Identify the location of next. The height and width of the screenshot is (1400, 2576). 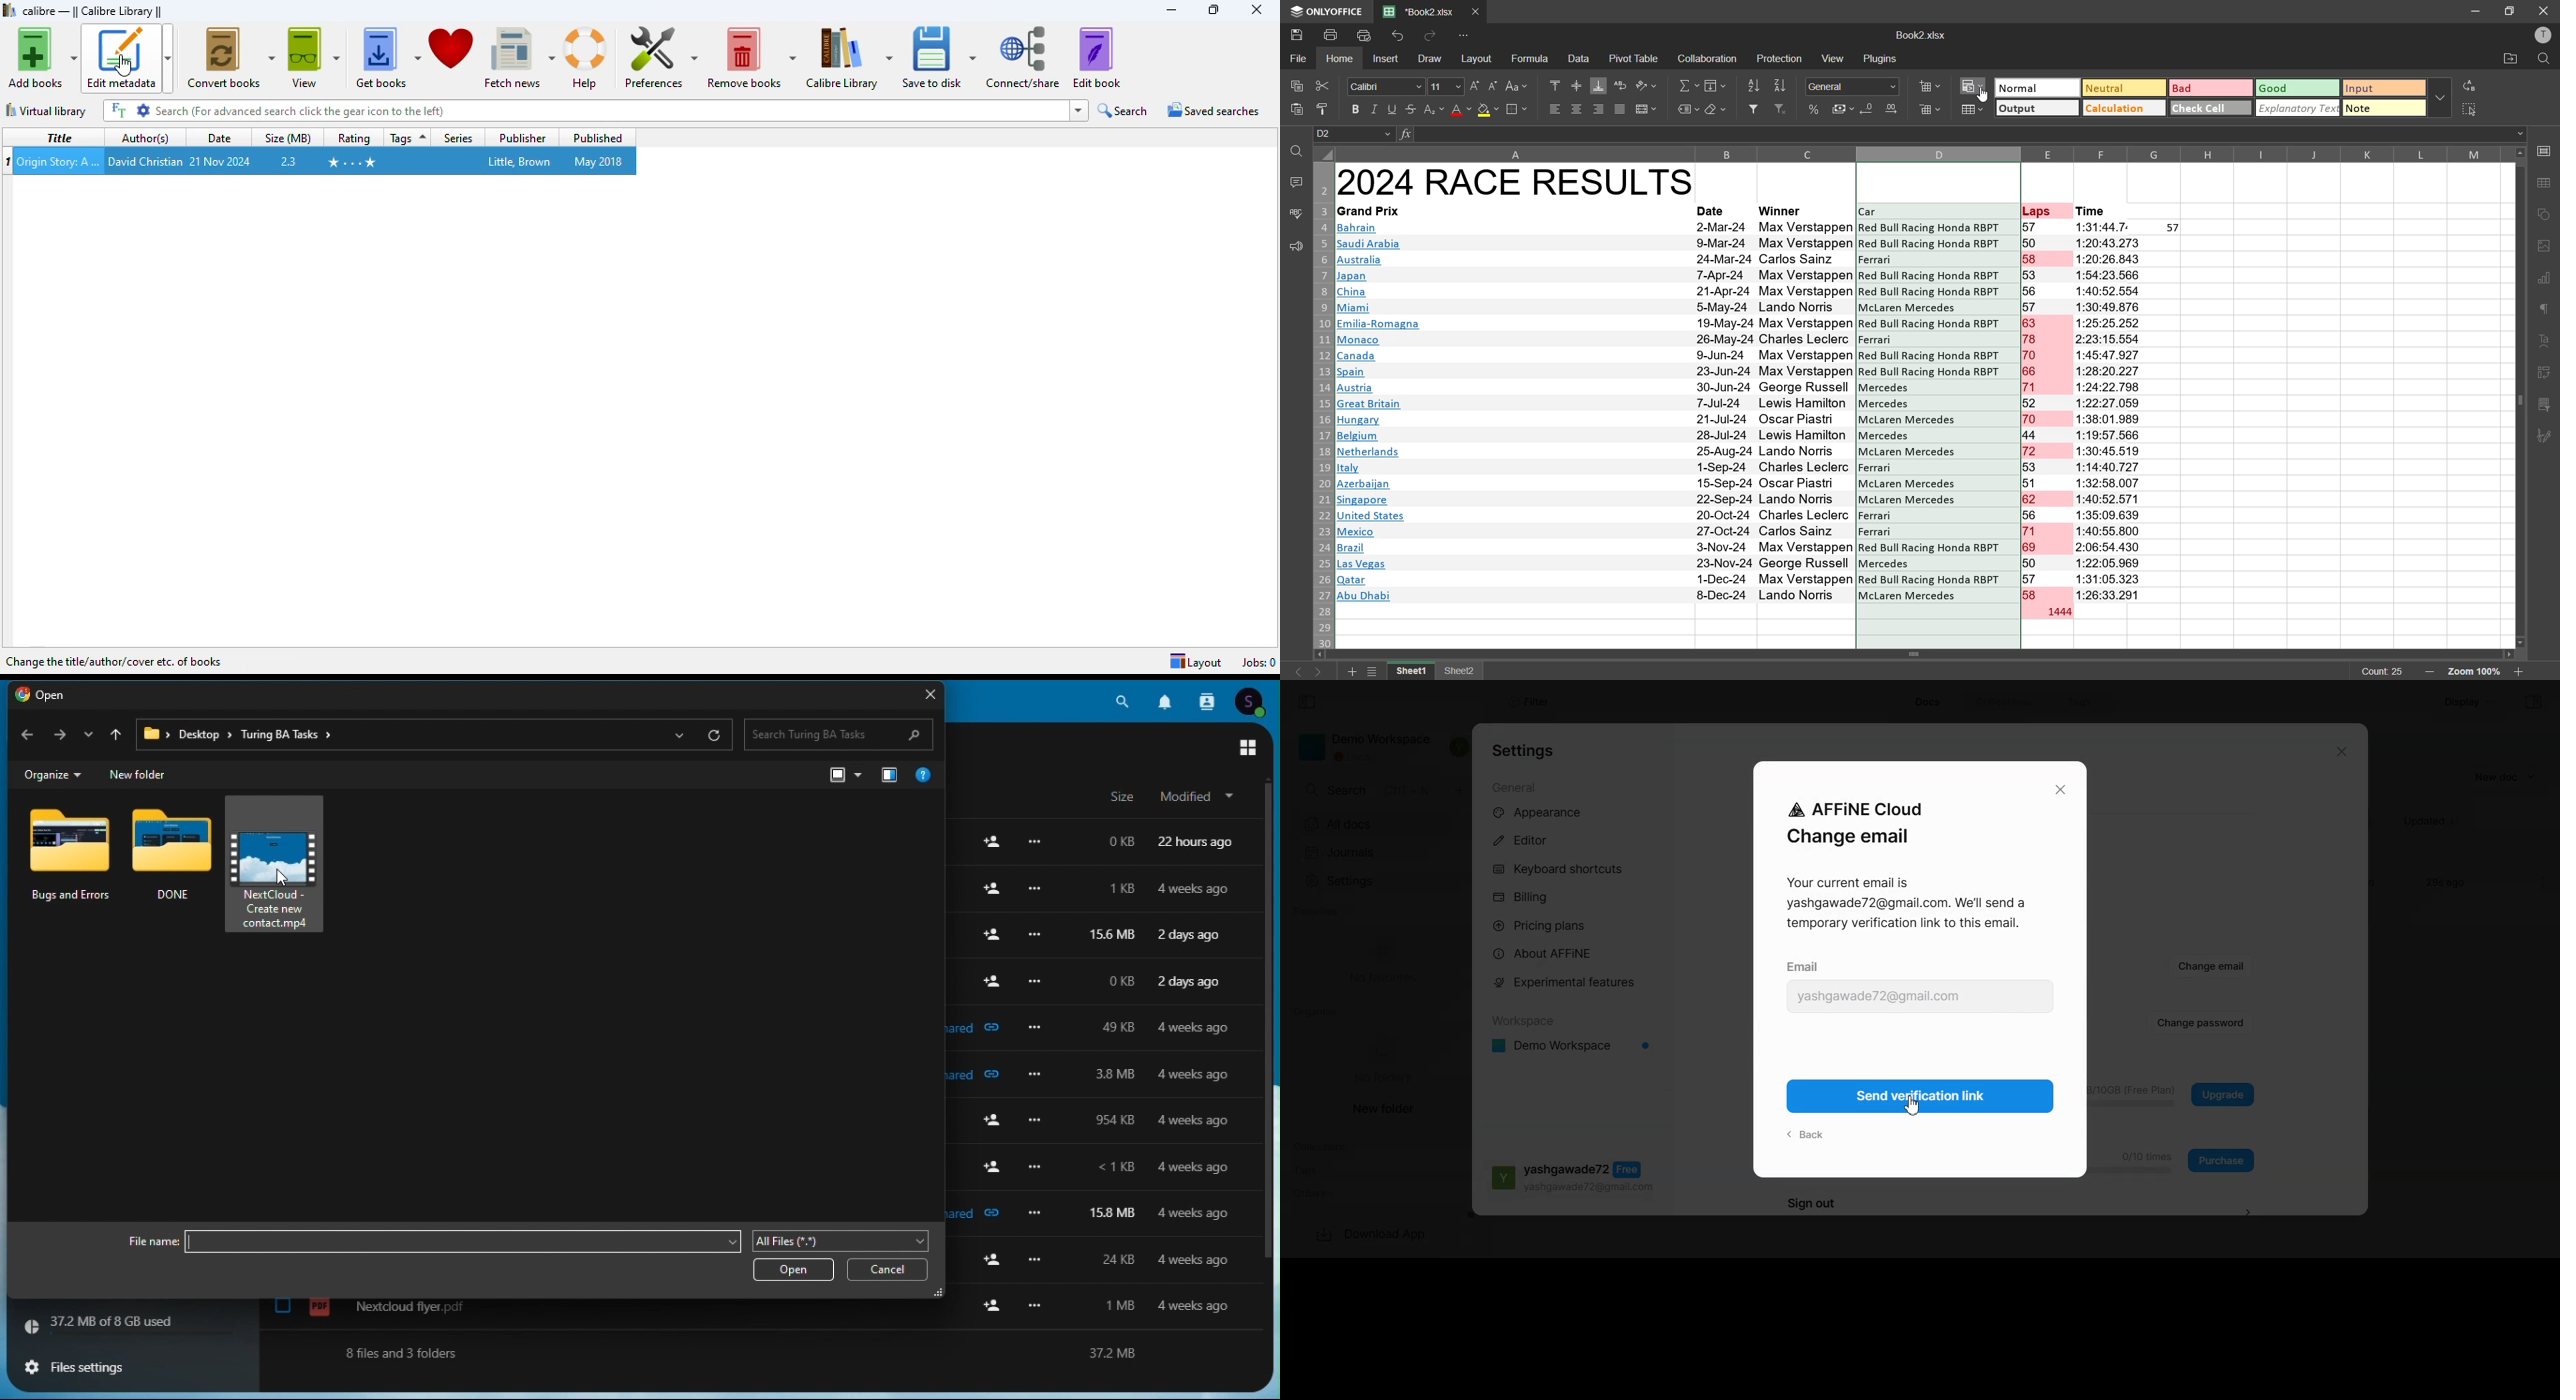
(1323, 671).